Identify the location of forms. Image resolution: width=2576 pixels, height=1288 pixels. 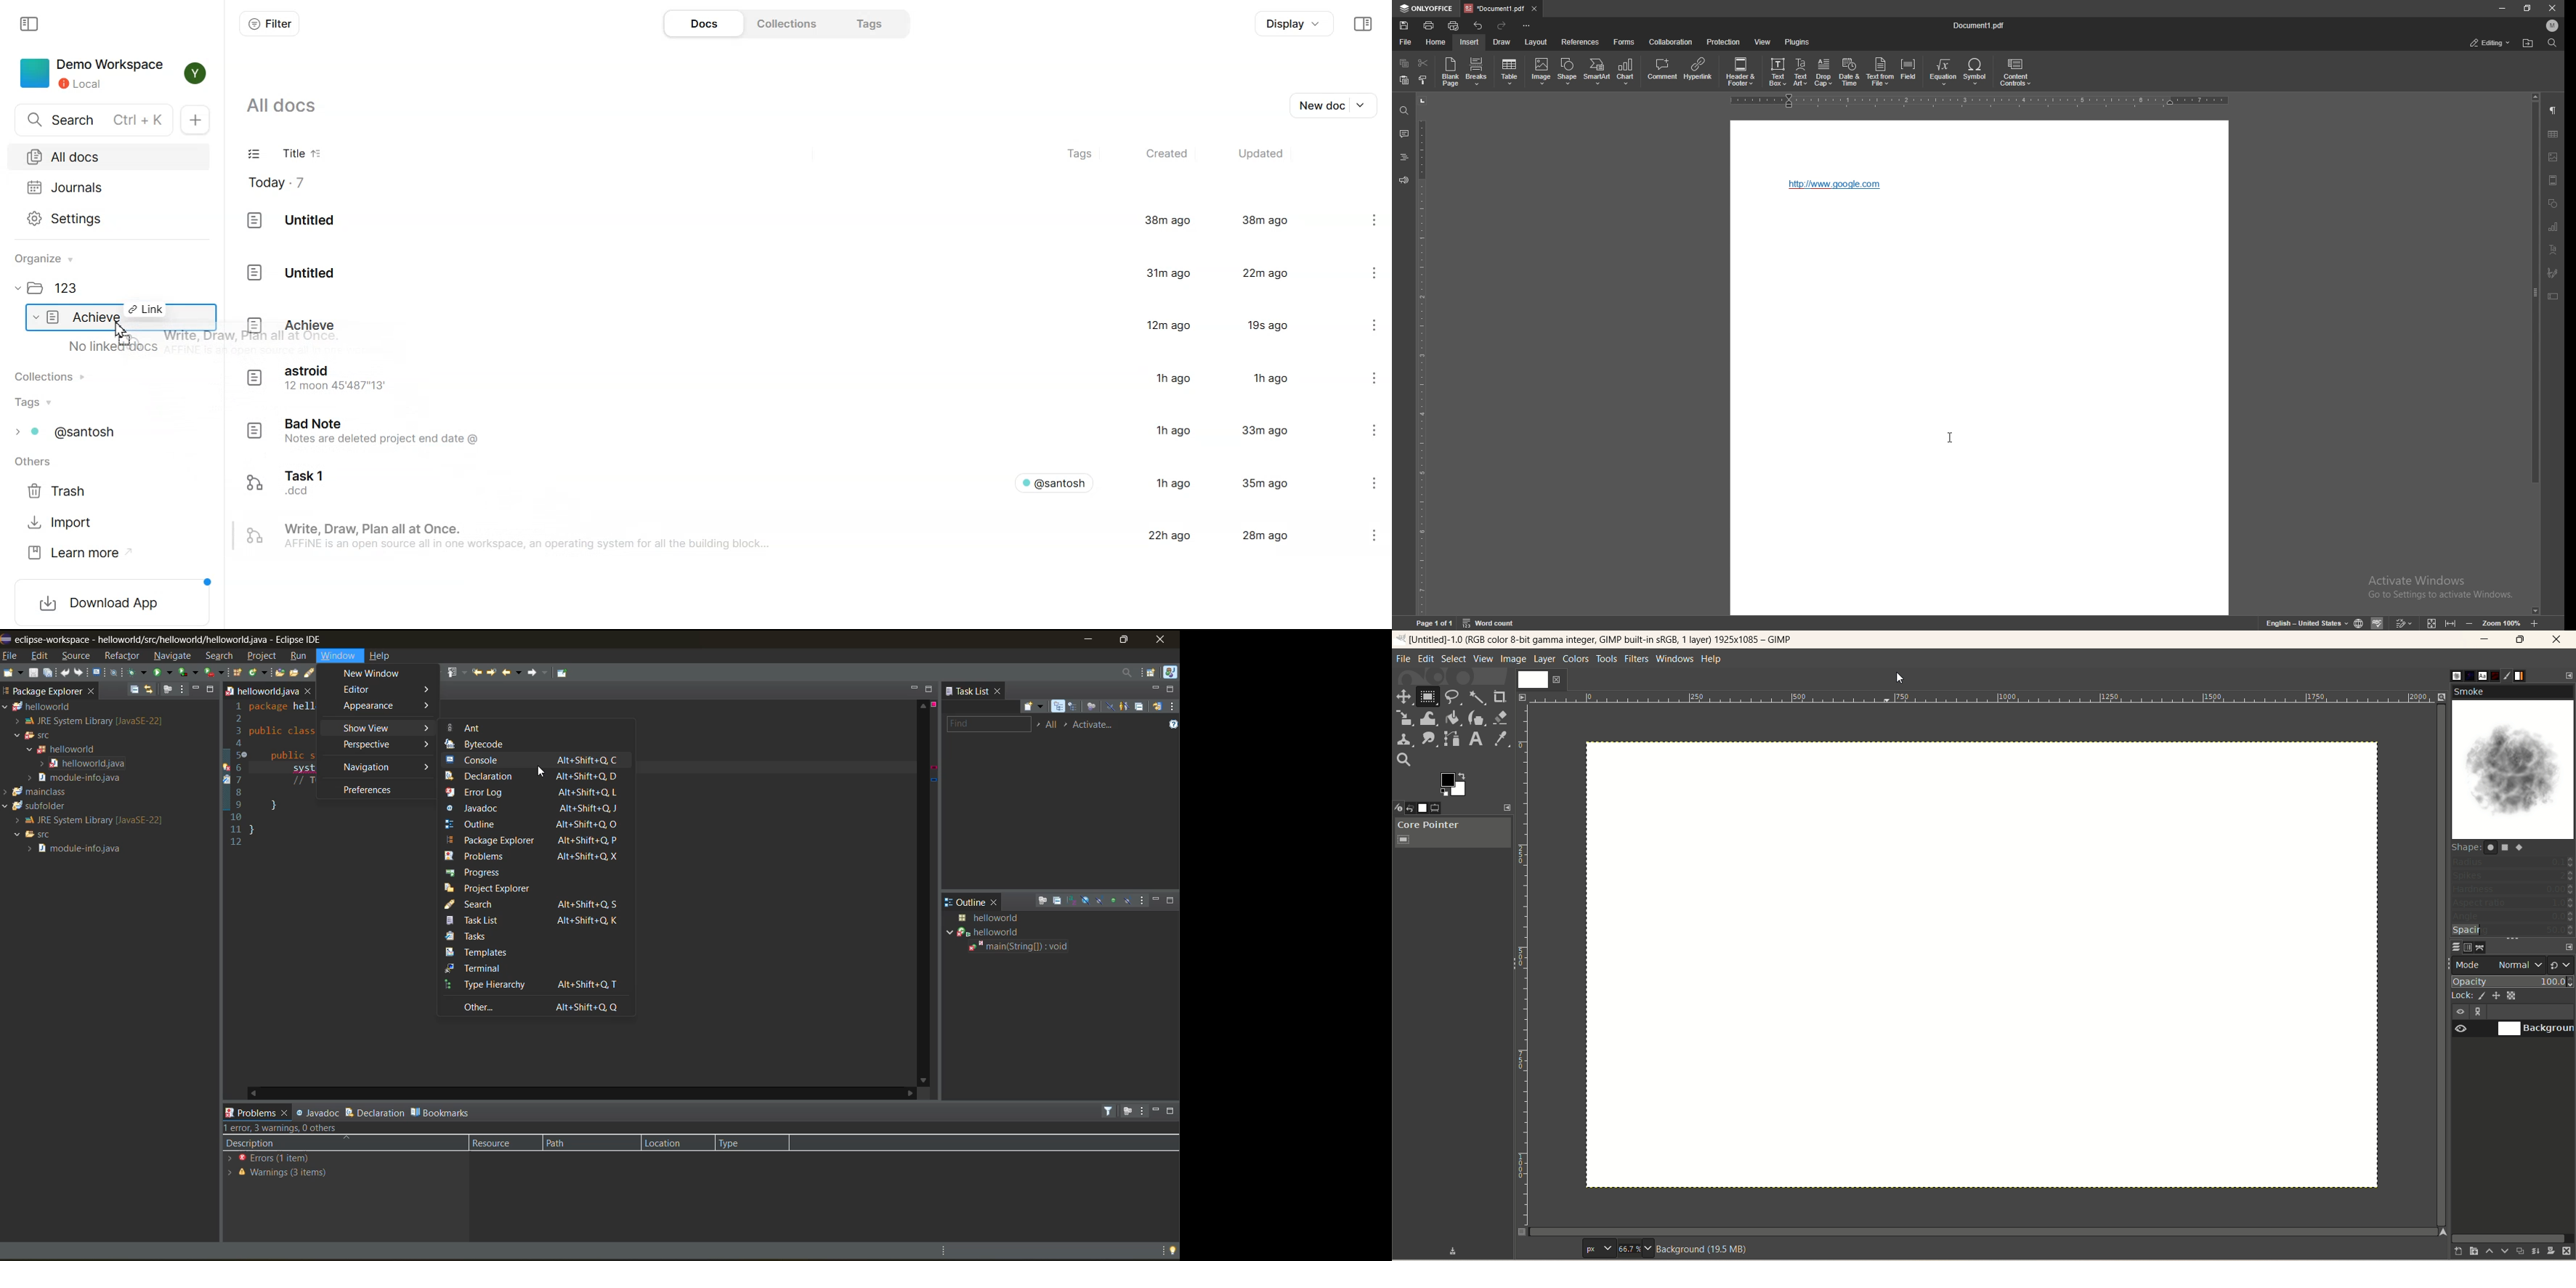
(1623, 42).